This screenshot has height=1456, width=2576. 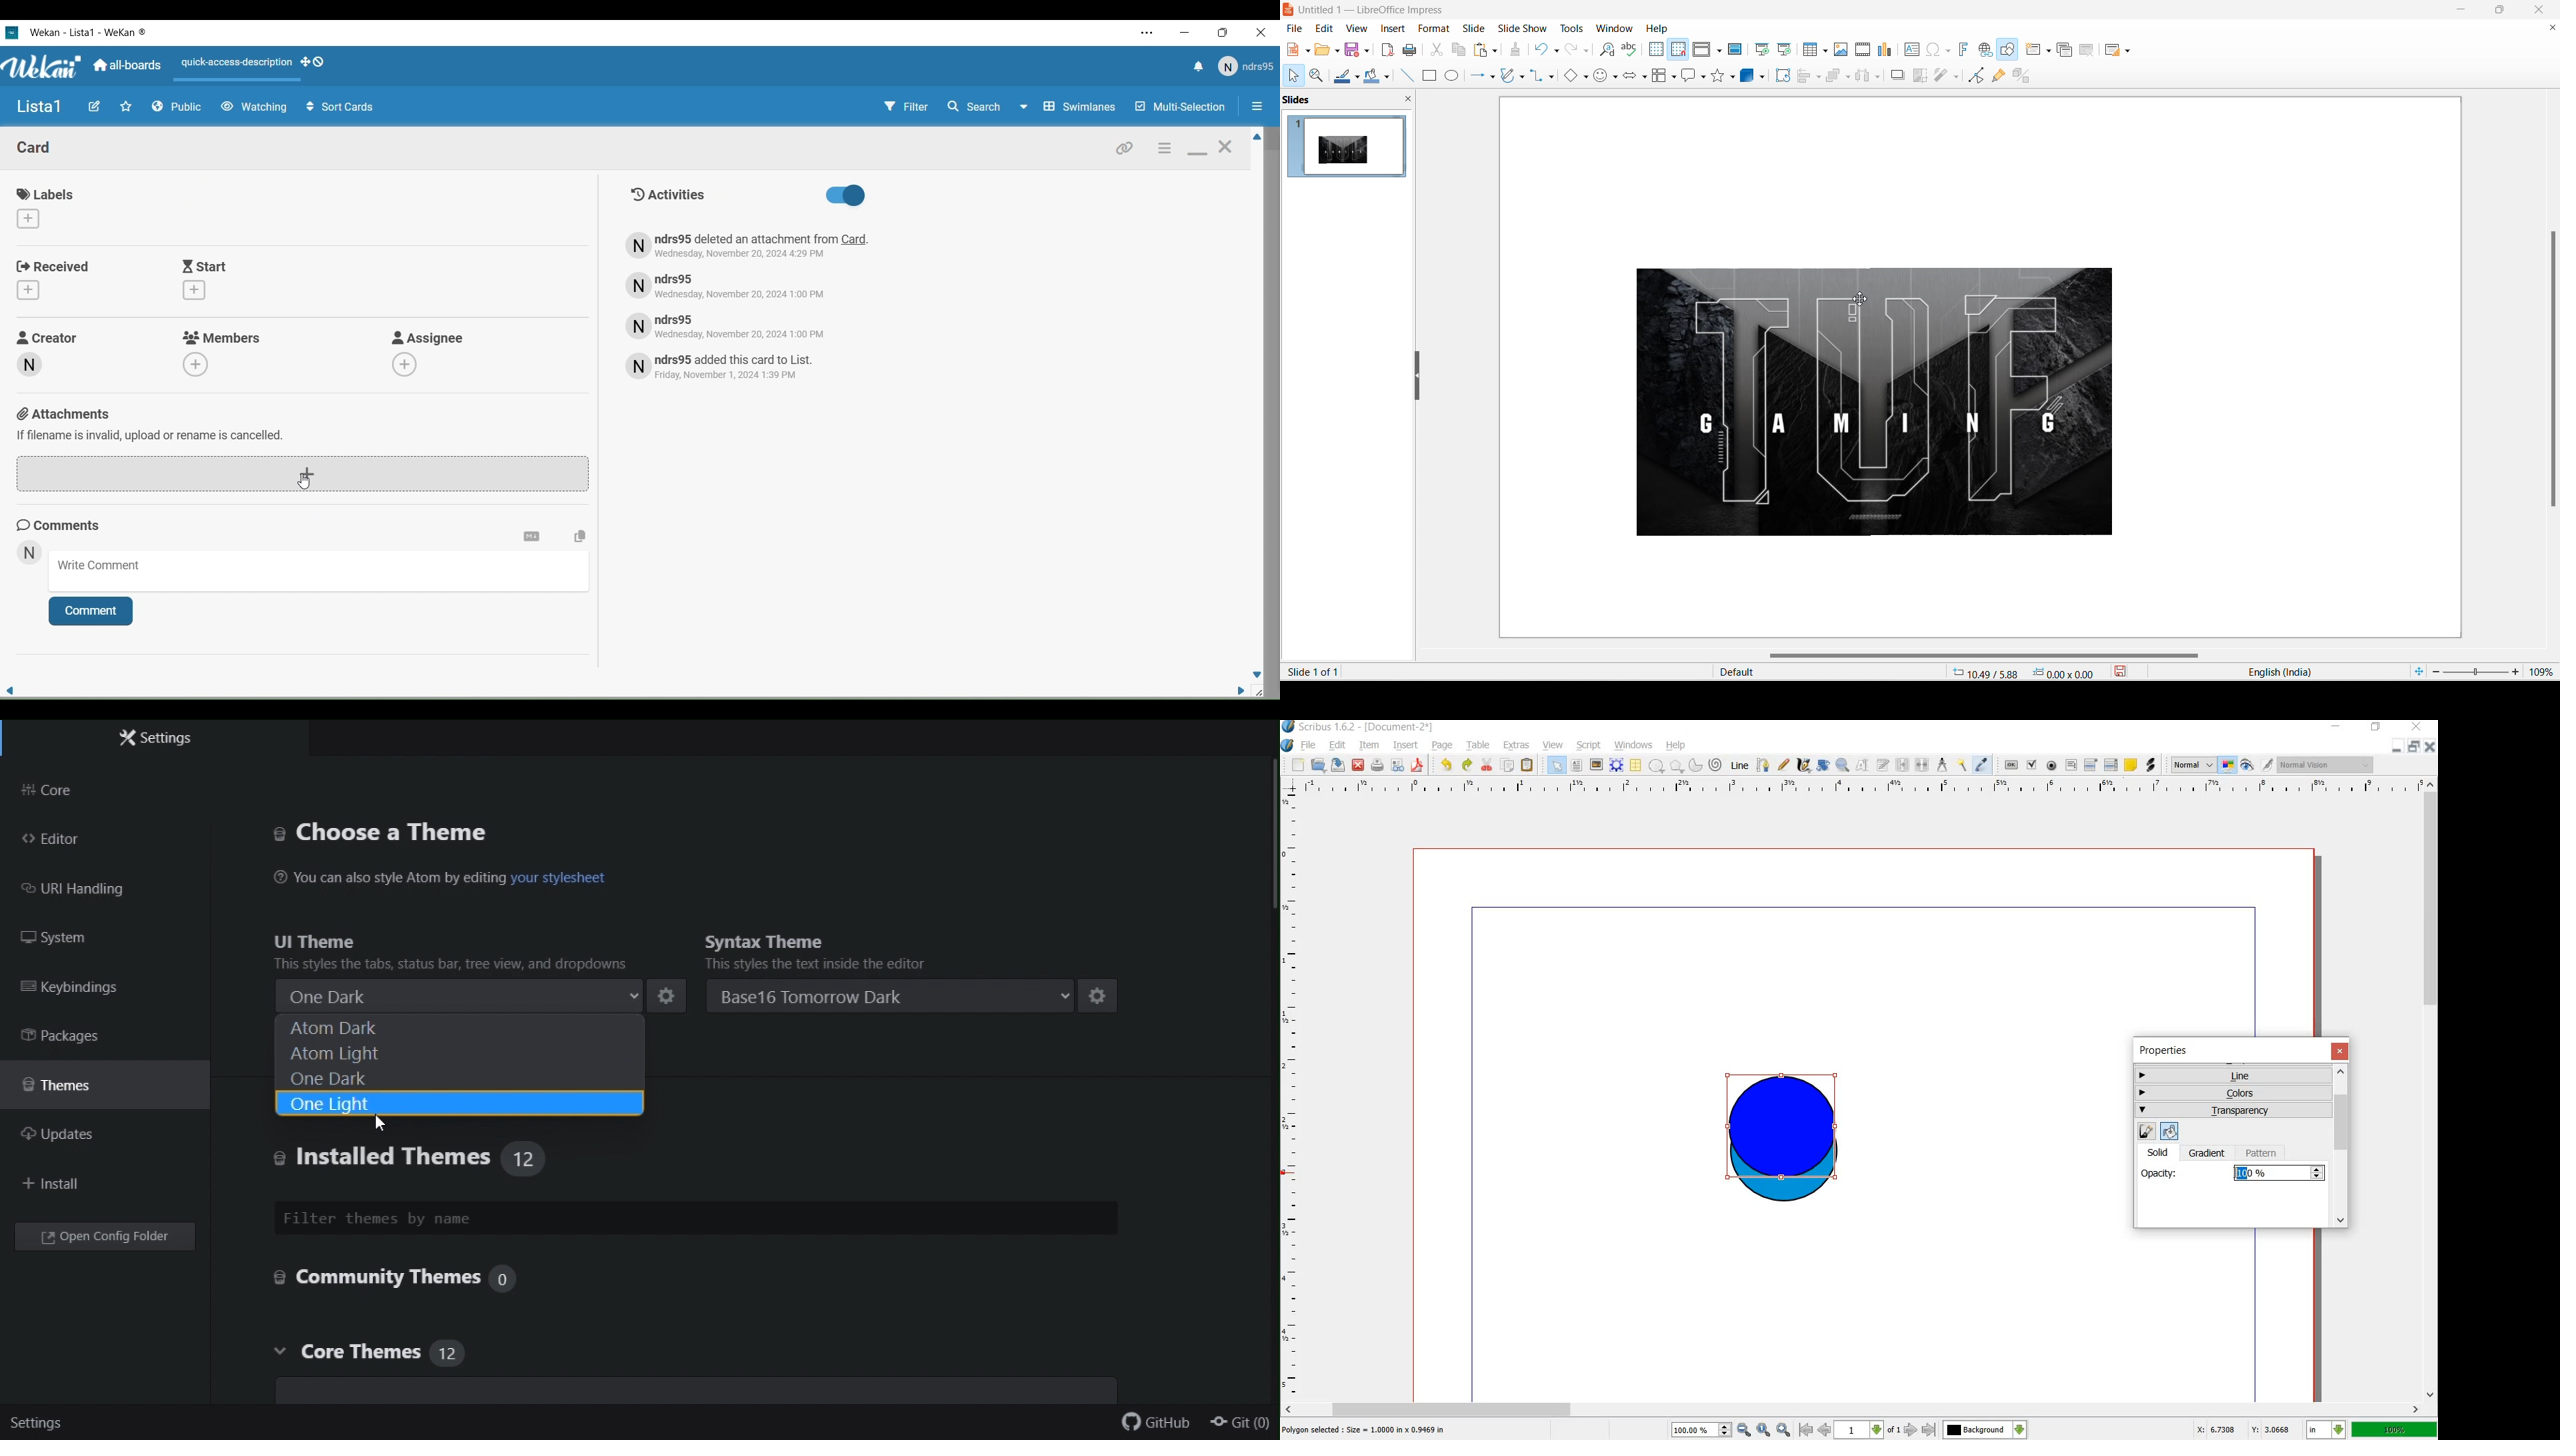 I want to click on zoom increase, so click(x=2517, y=671).